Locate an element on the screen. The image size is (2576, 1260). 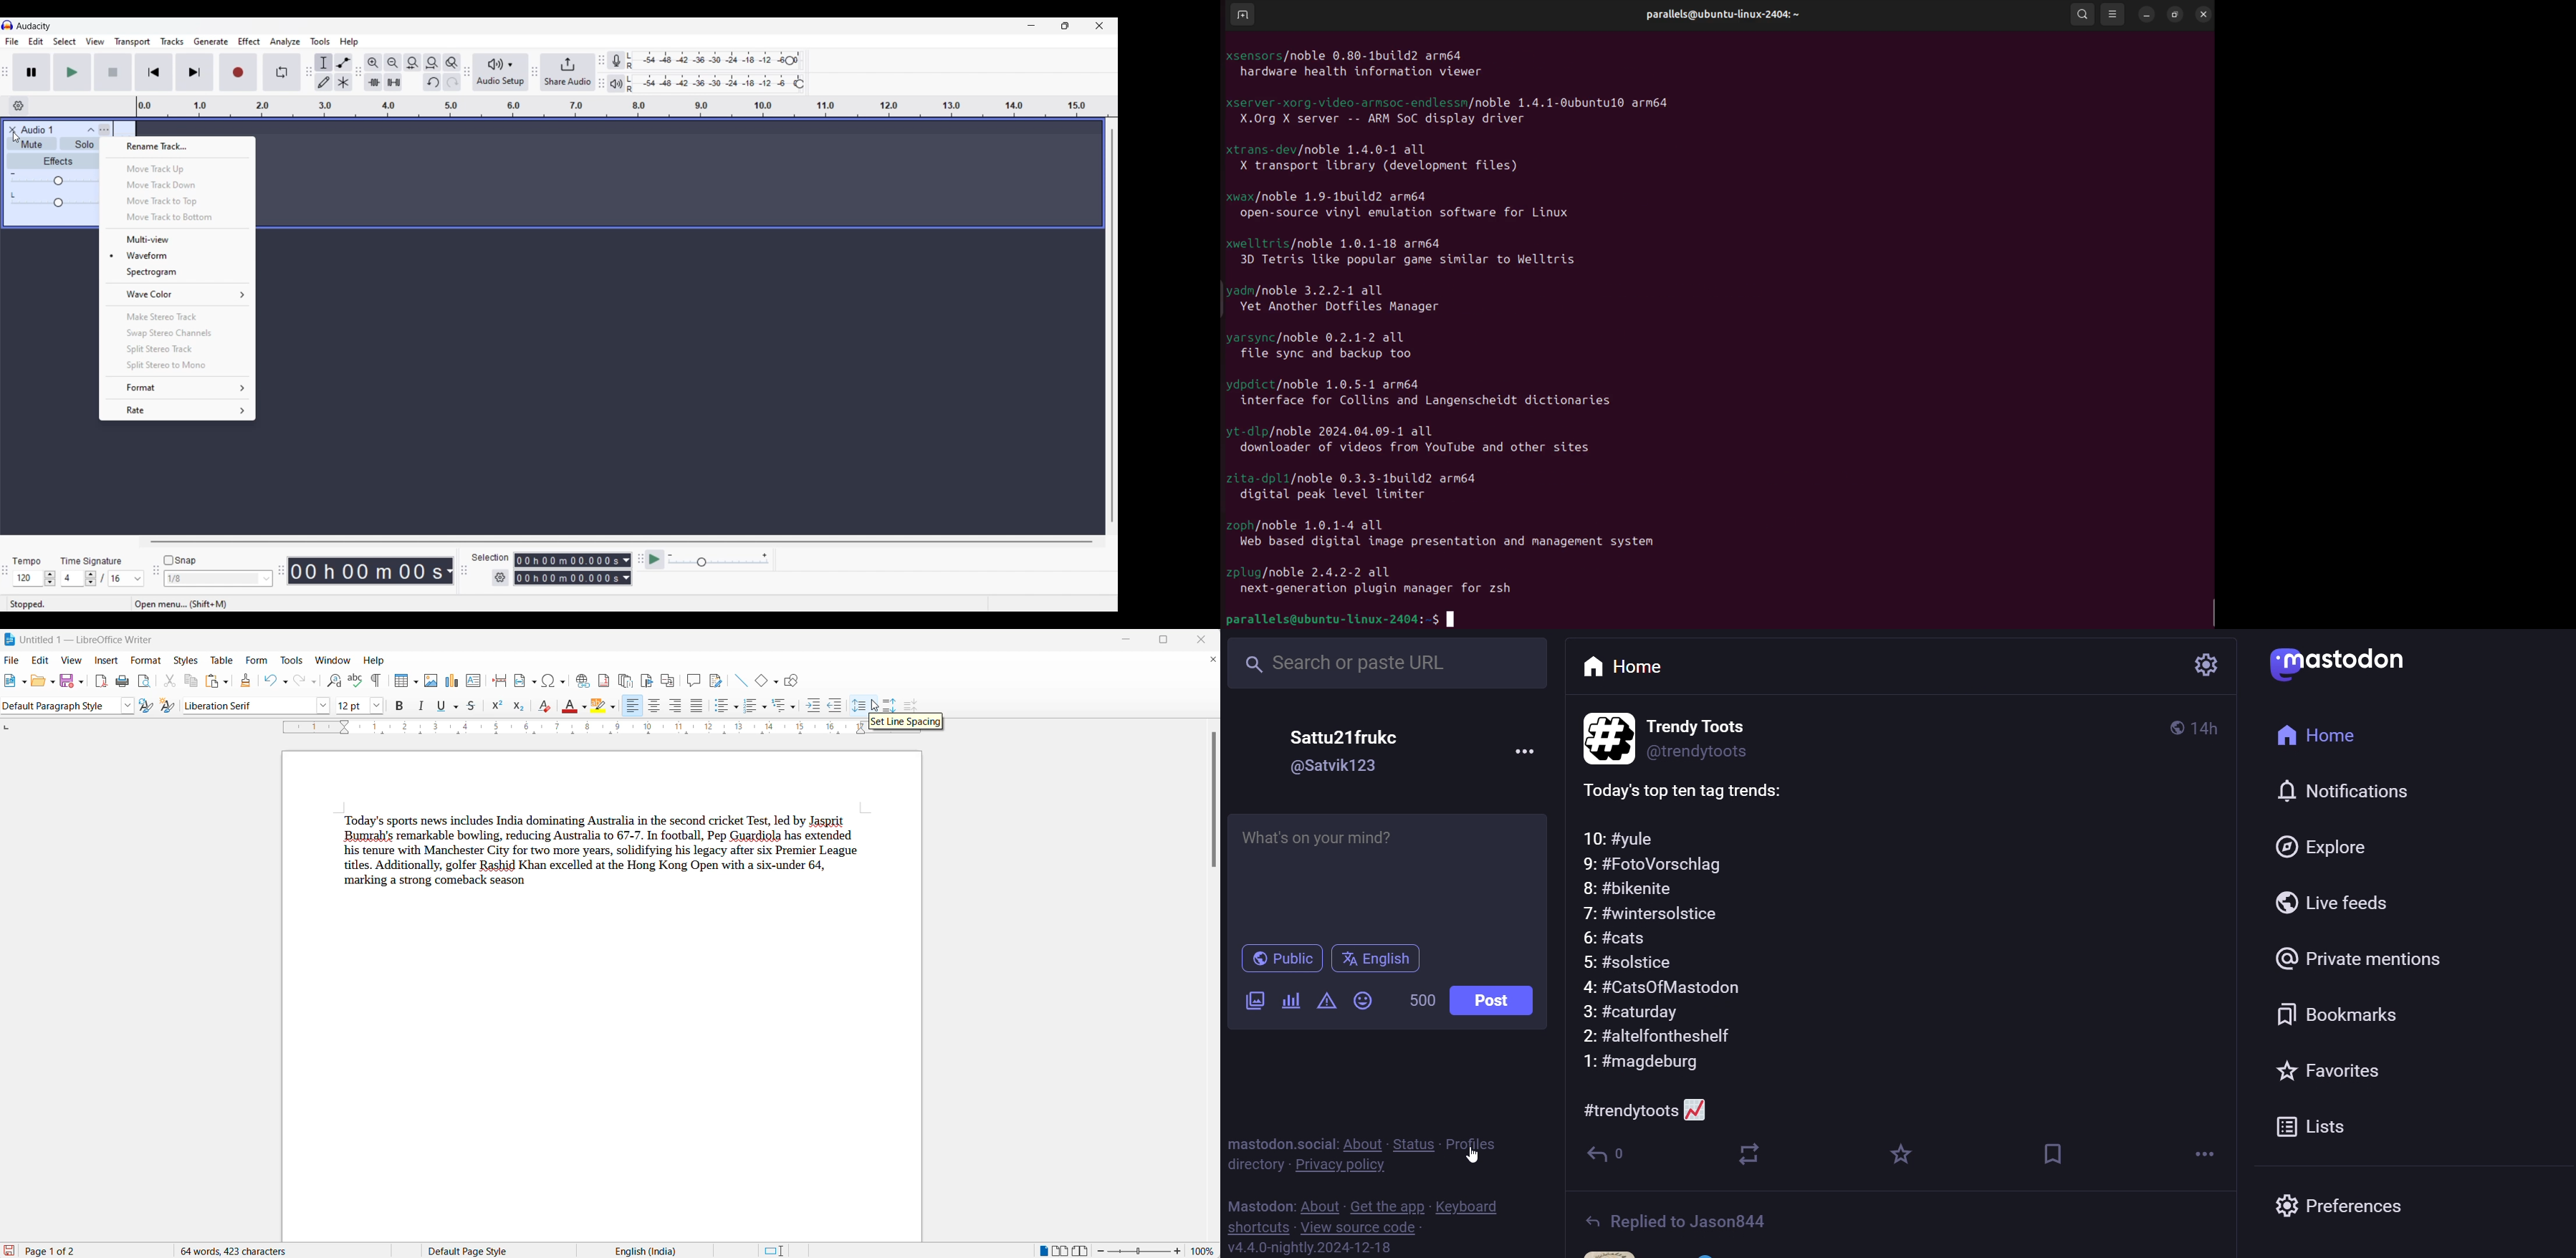
Split stereo track is located at coordinates (177, 349).